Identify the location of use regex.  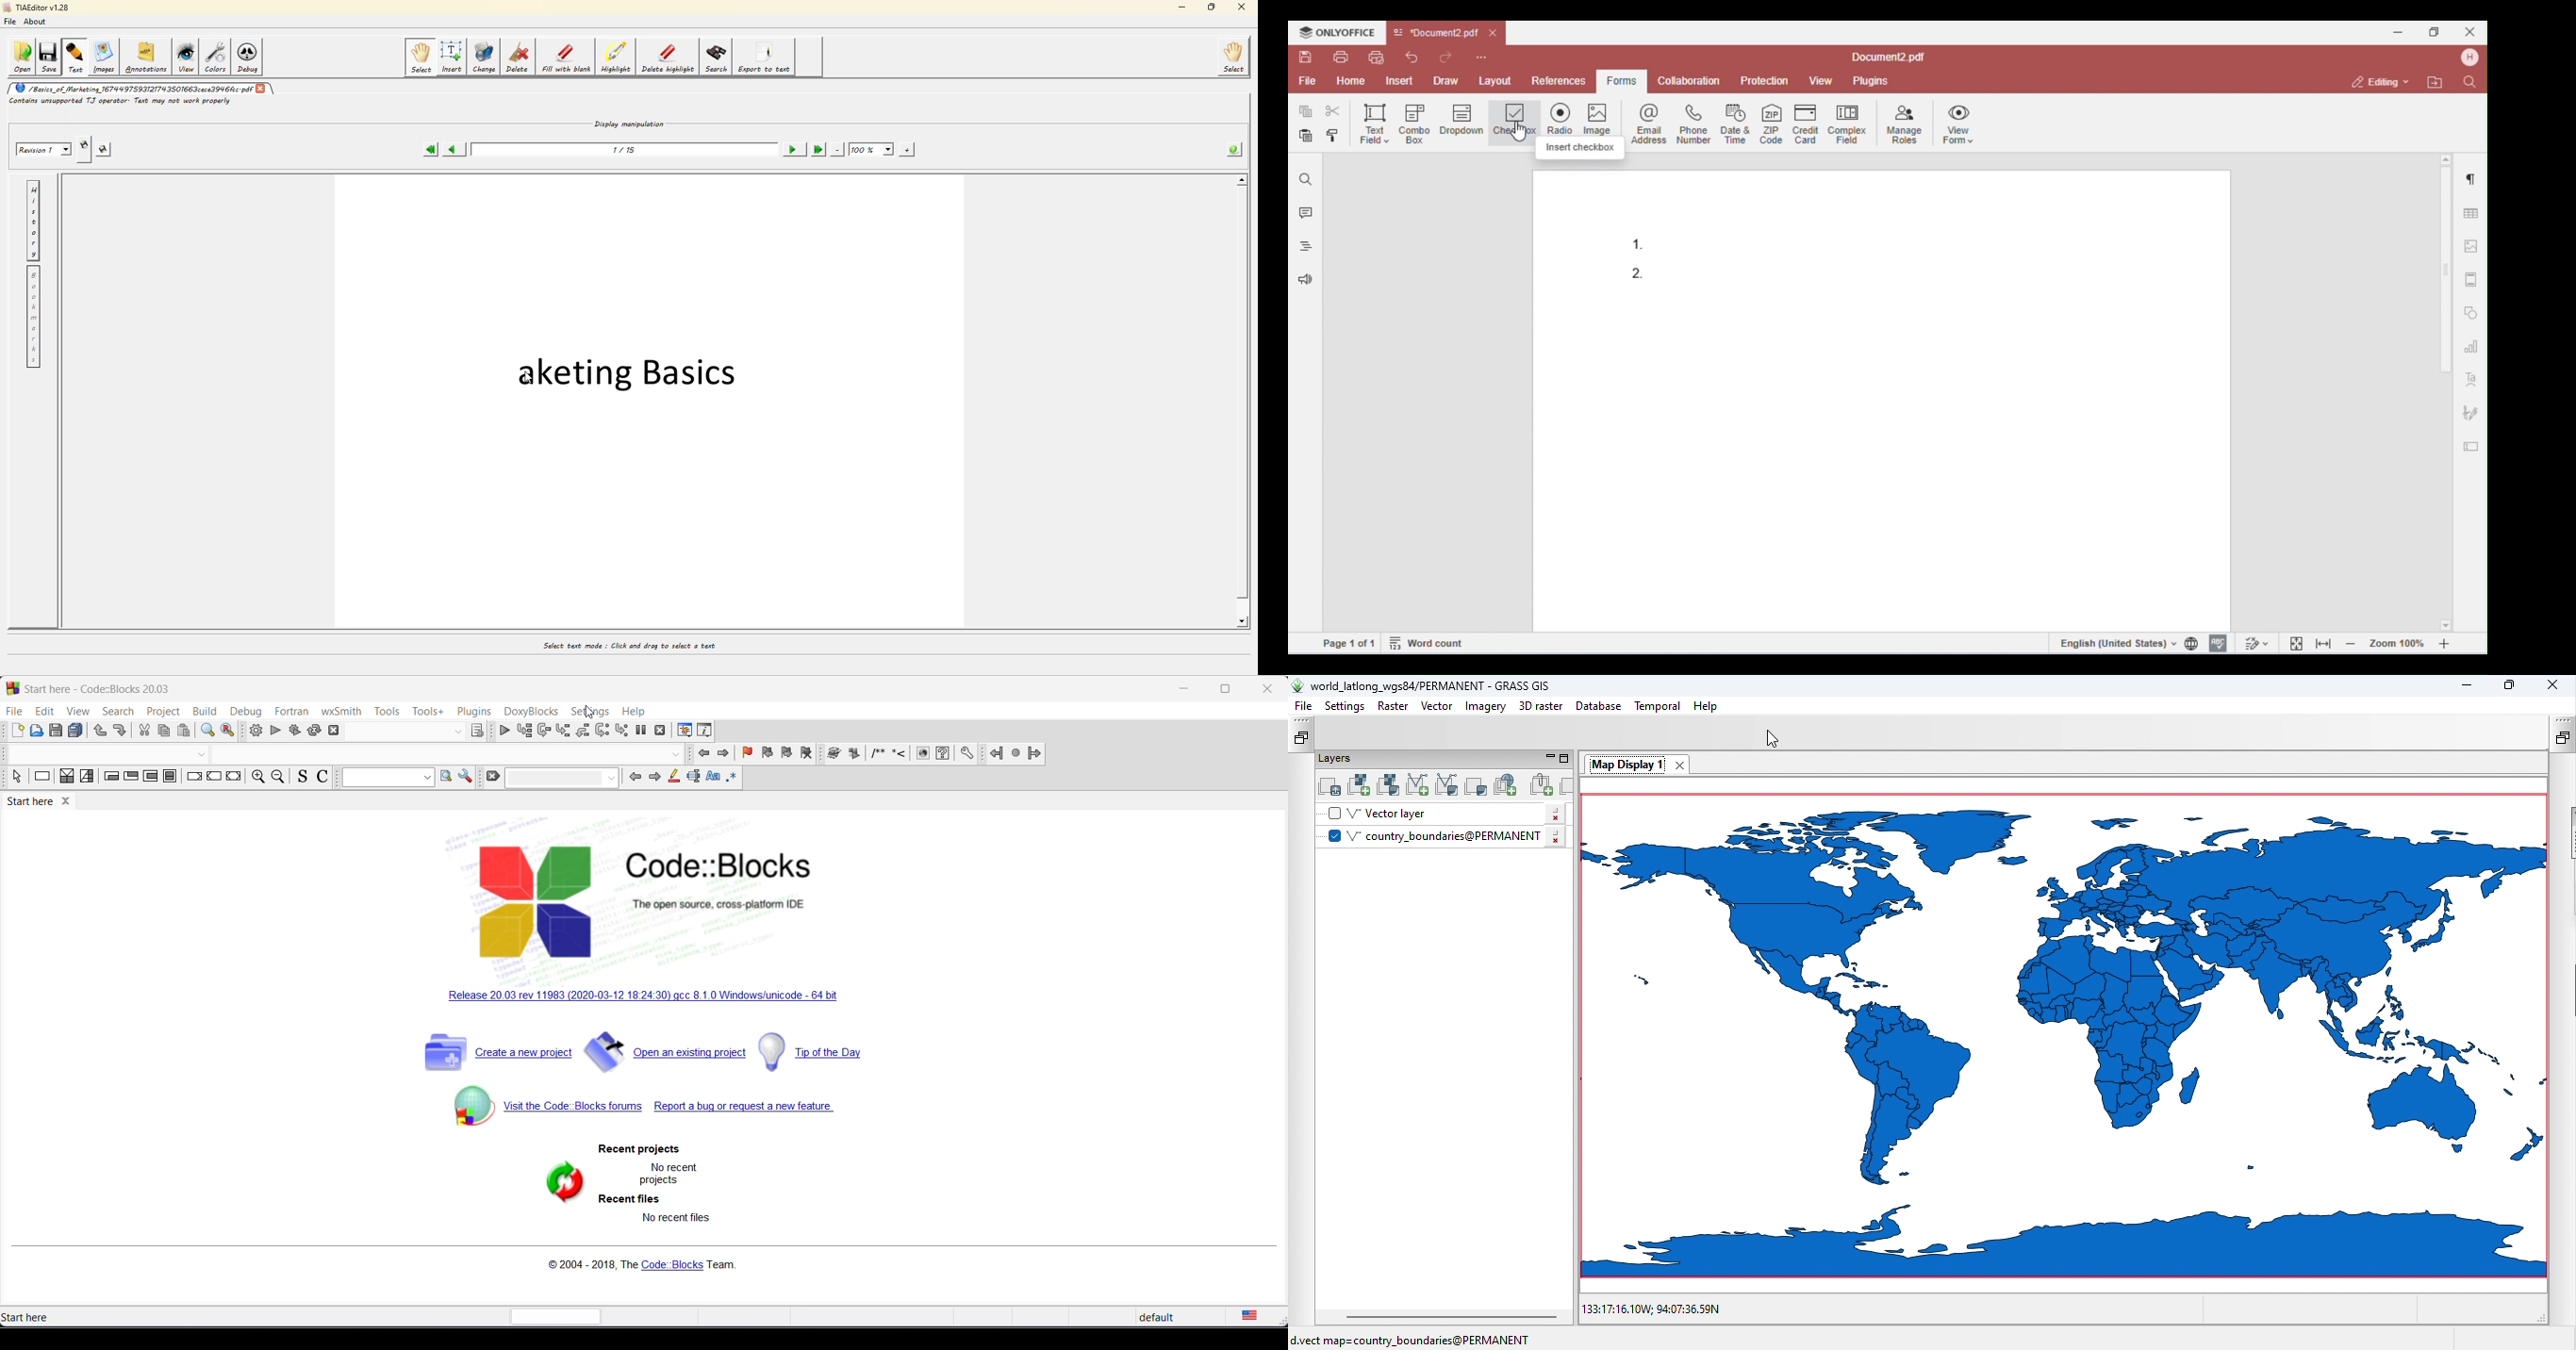
(732, 777).